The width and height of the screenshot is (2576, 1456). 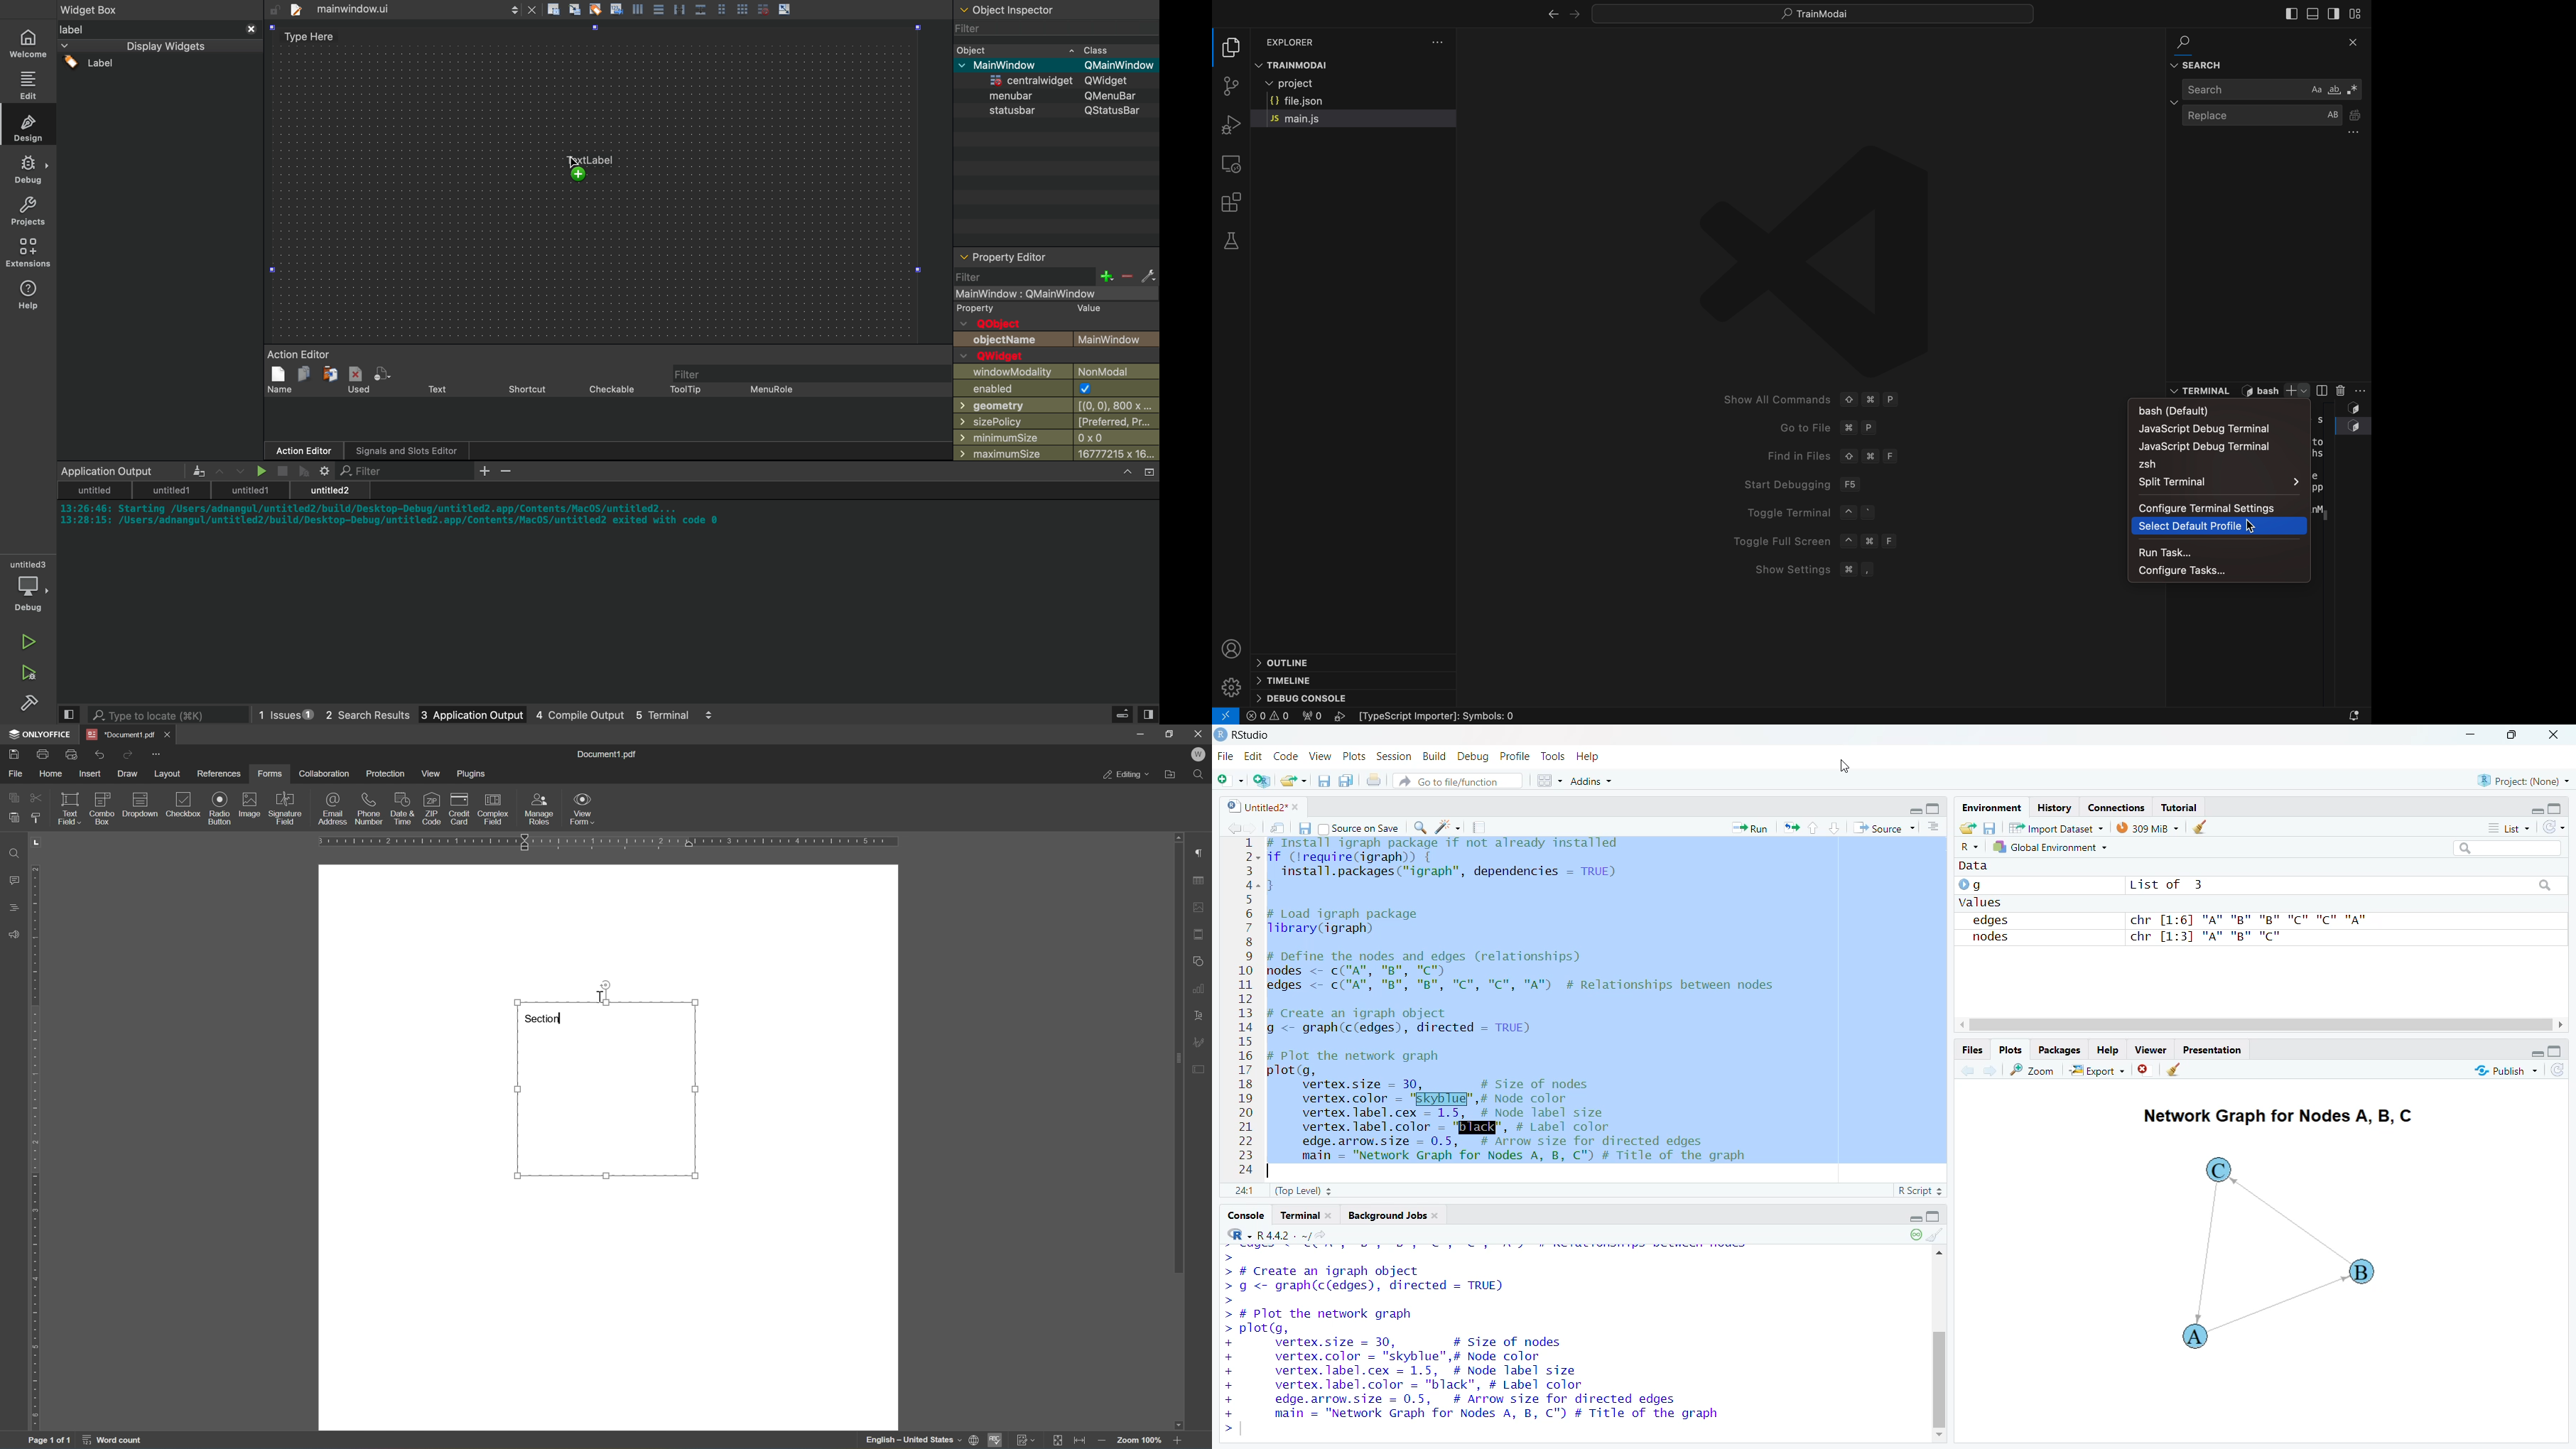 What do you see at coordinates (2504, 827) in the screenshot?
I see `List ~` at bounding box center [2504, 827].